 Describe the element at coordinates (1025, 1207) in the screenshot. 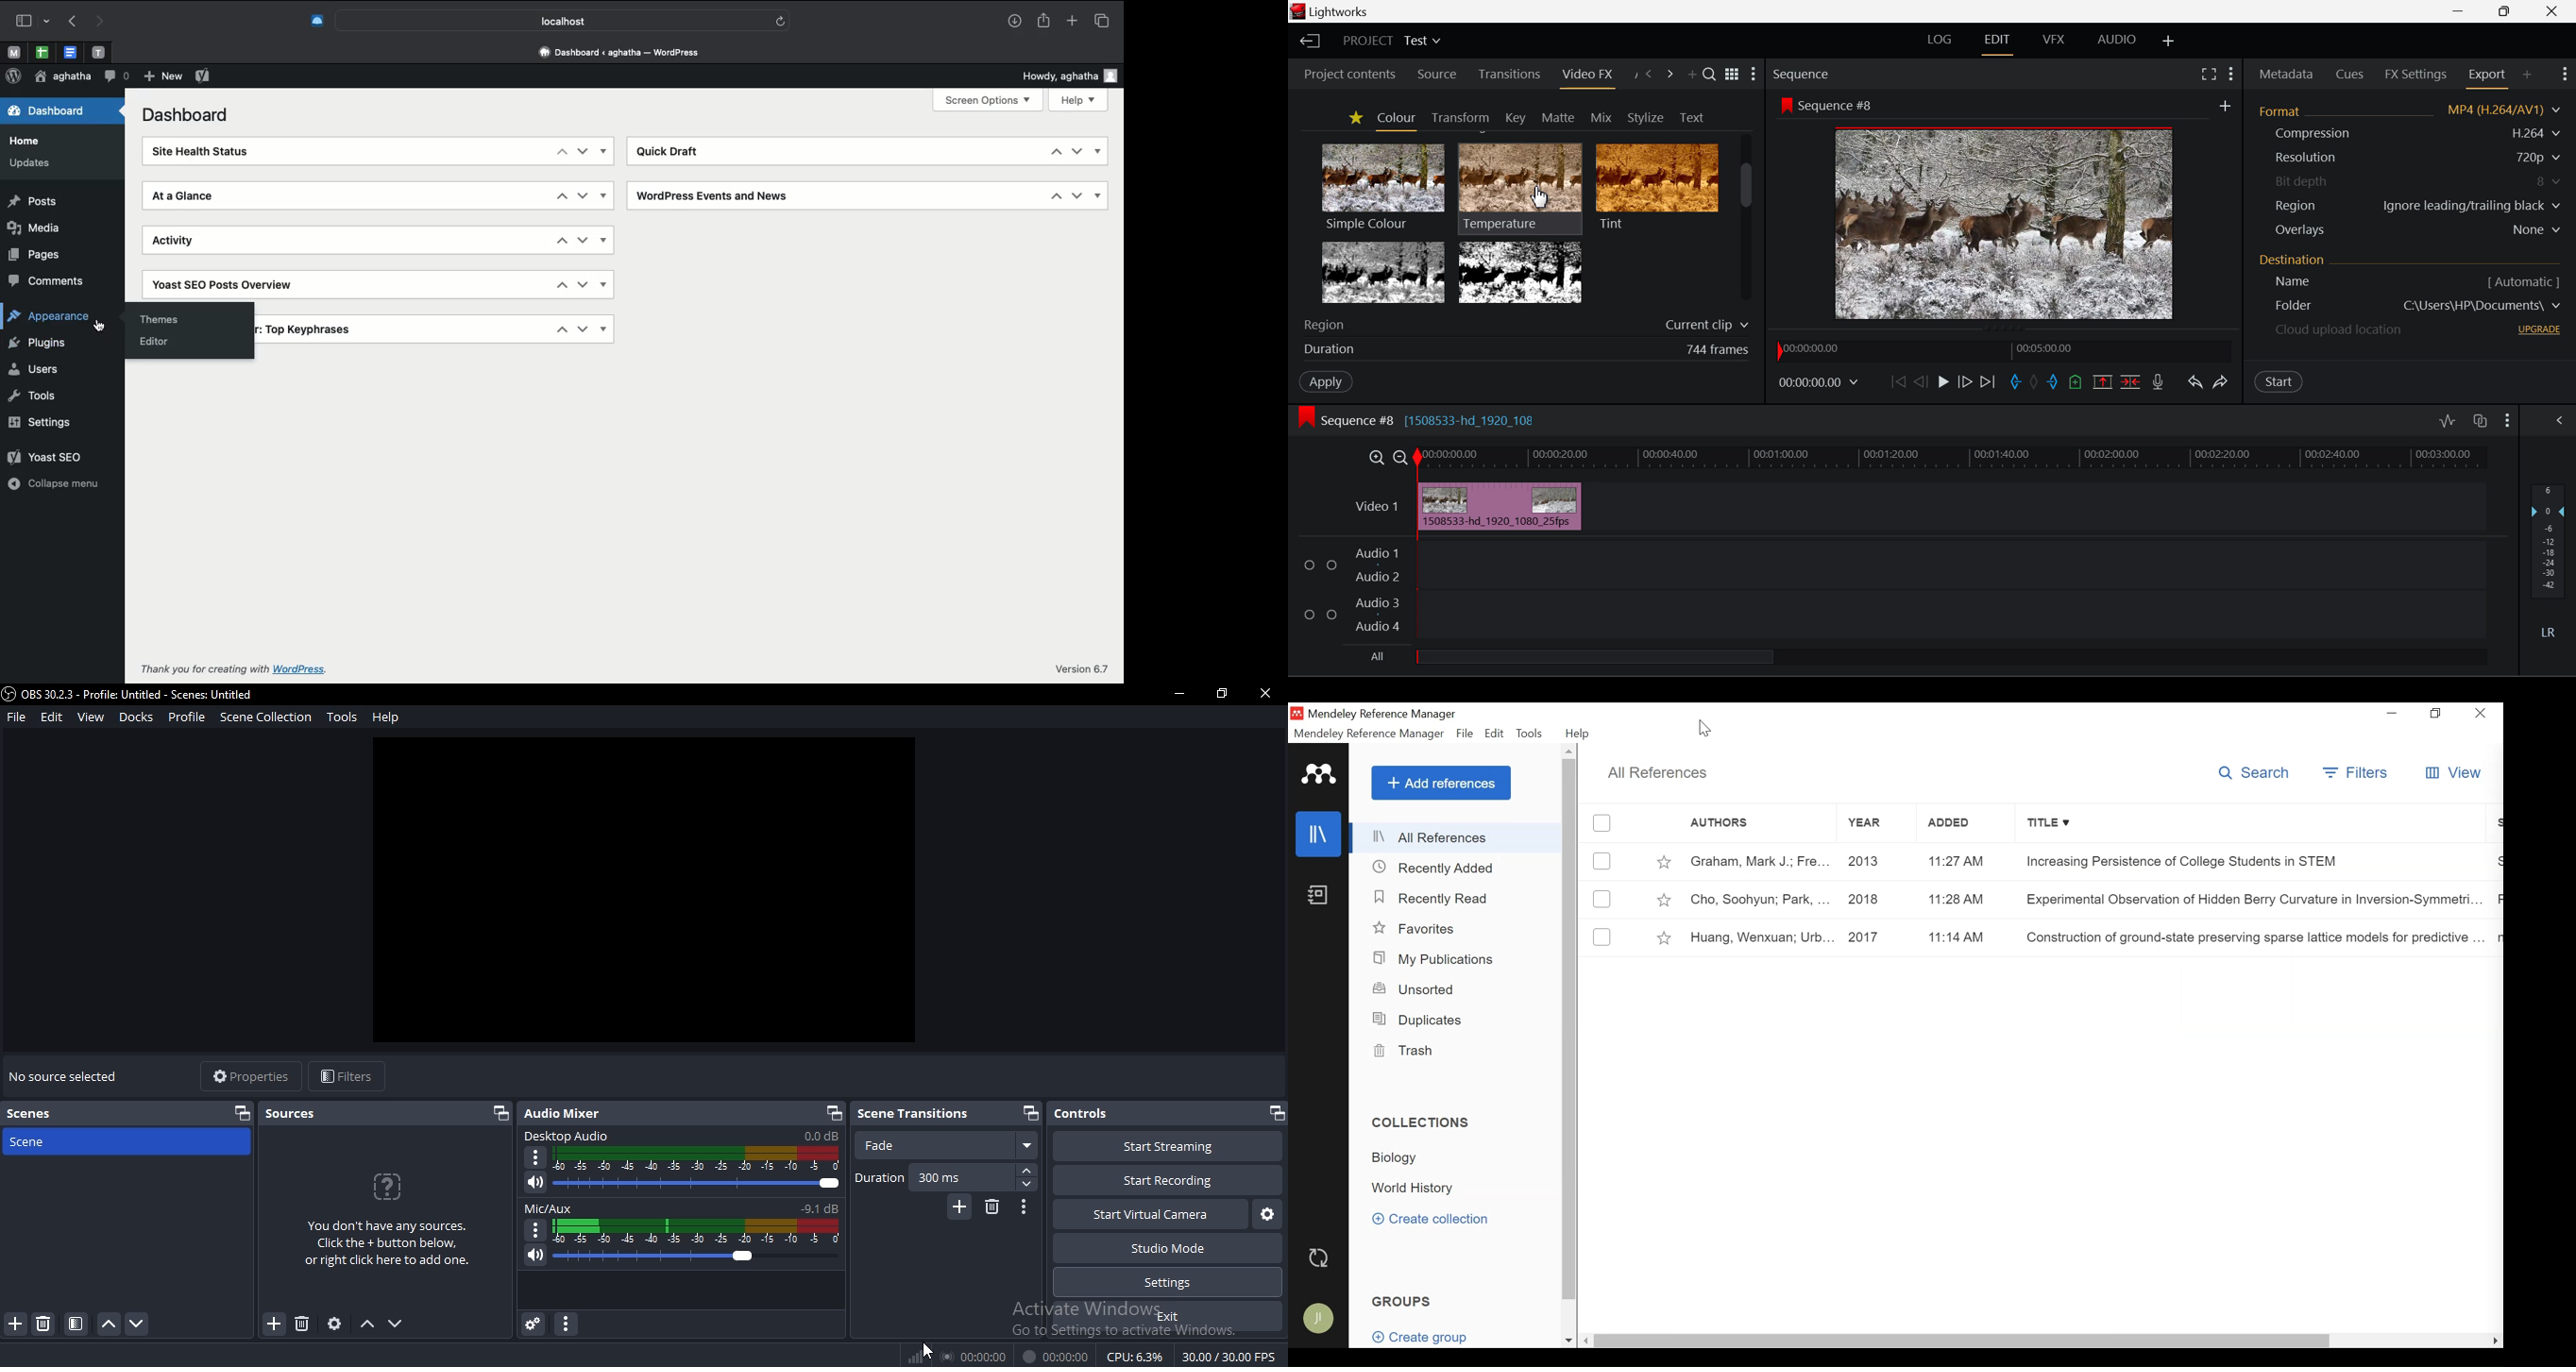

I see `` at that location.